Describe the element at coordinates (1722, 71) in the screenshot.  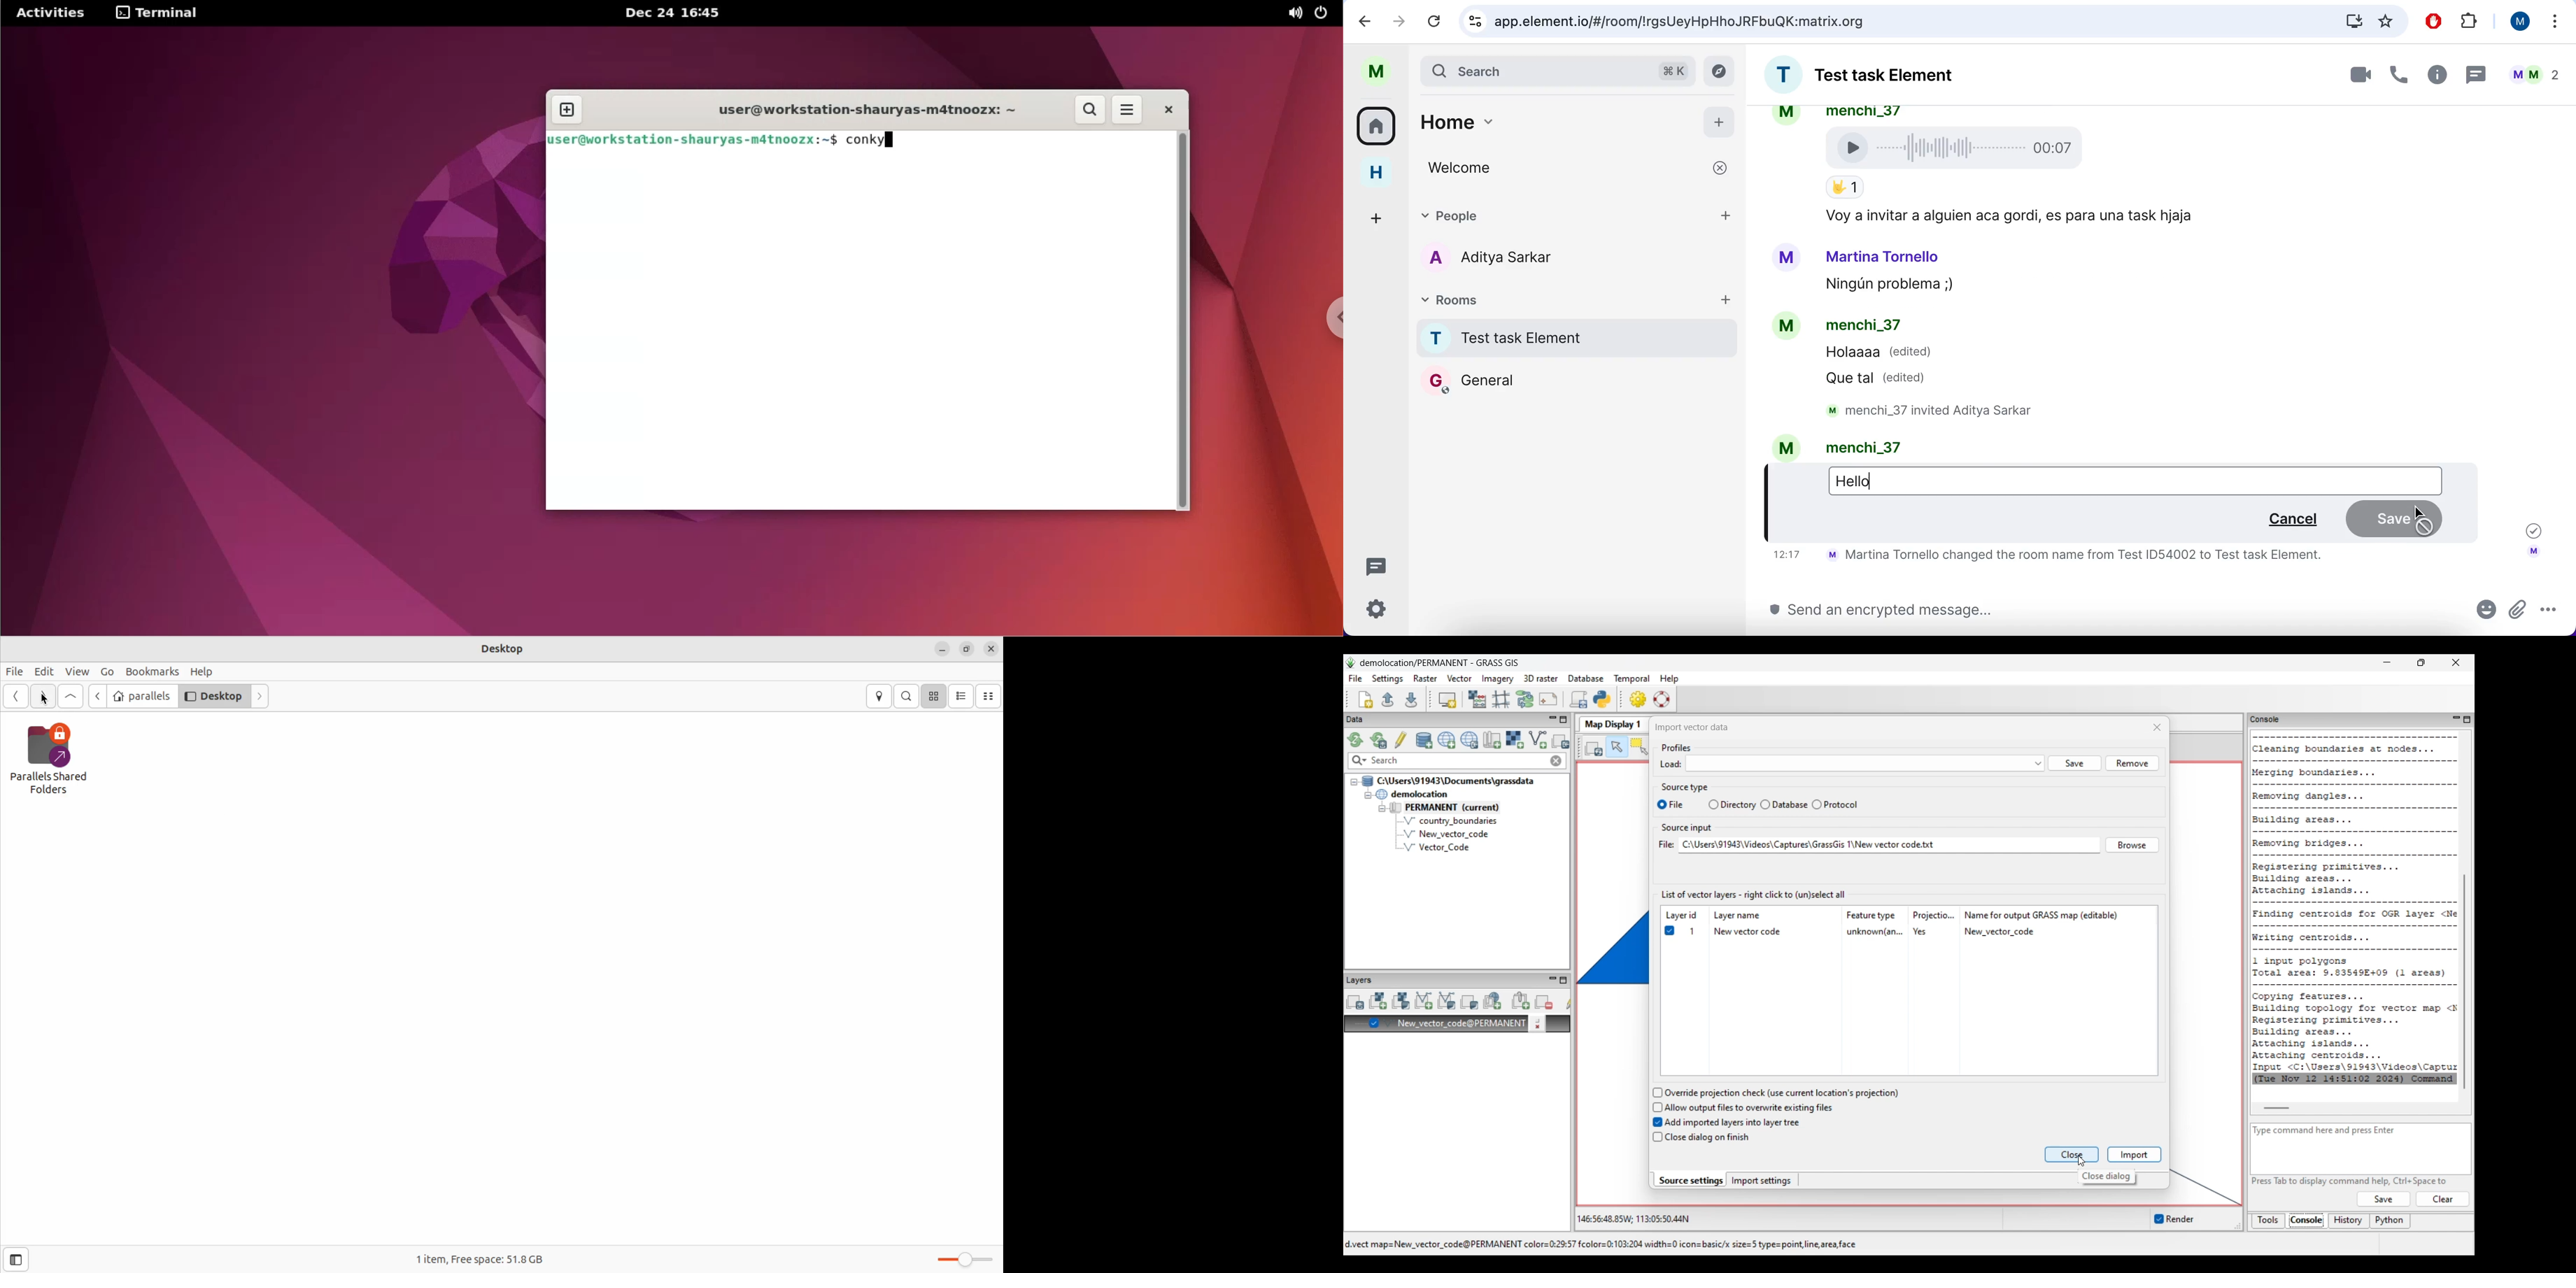
I see `explore rooms` at that location.